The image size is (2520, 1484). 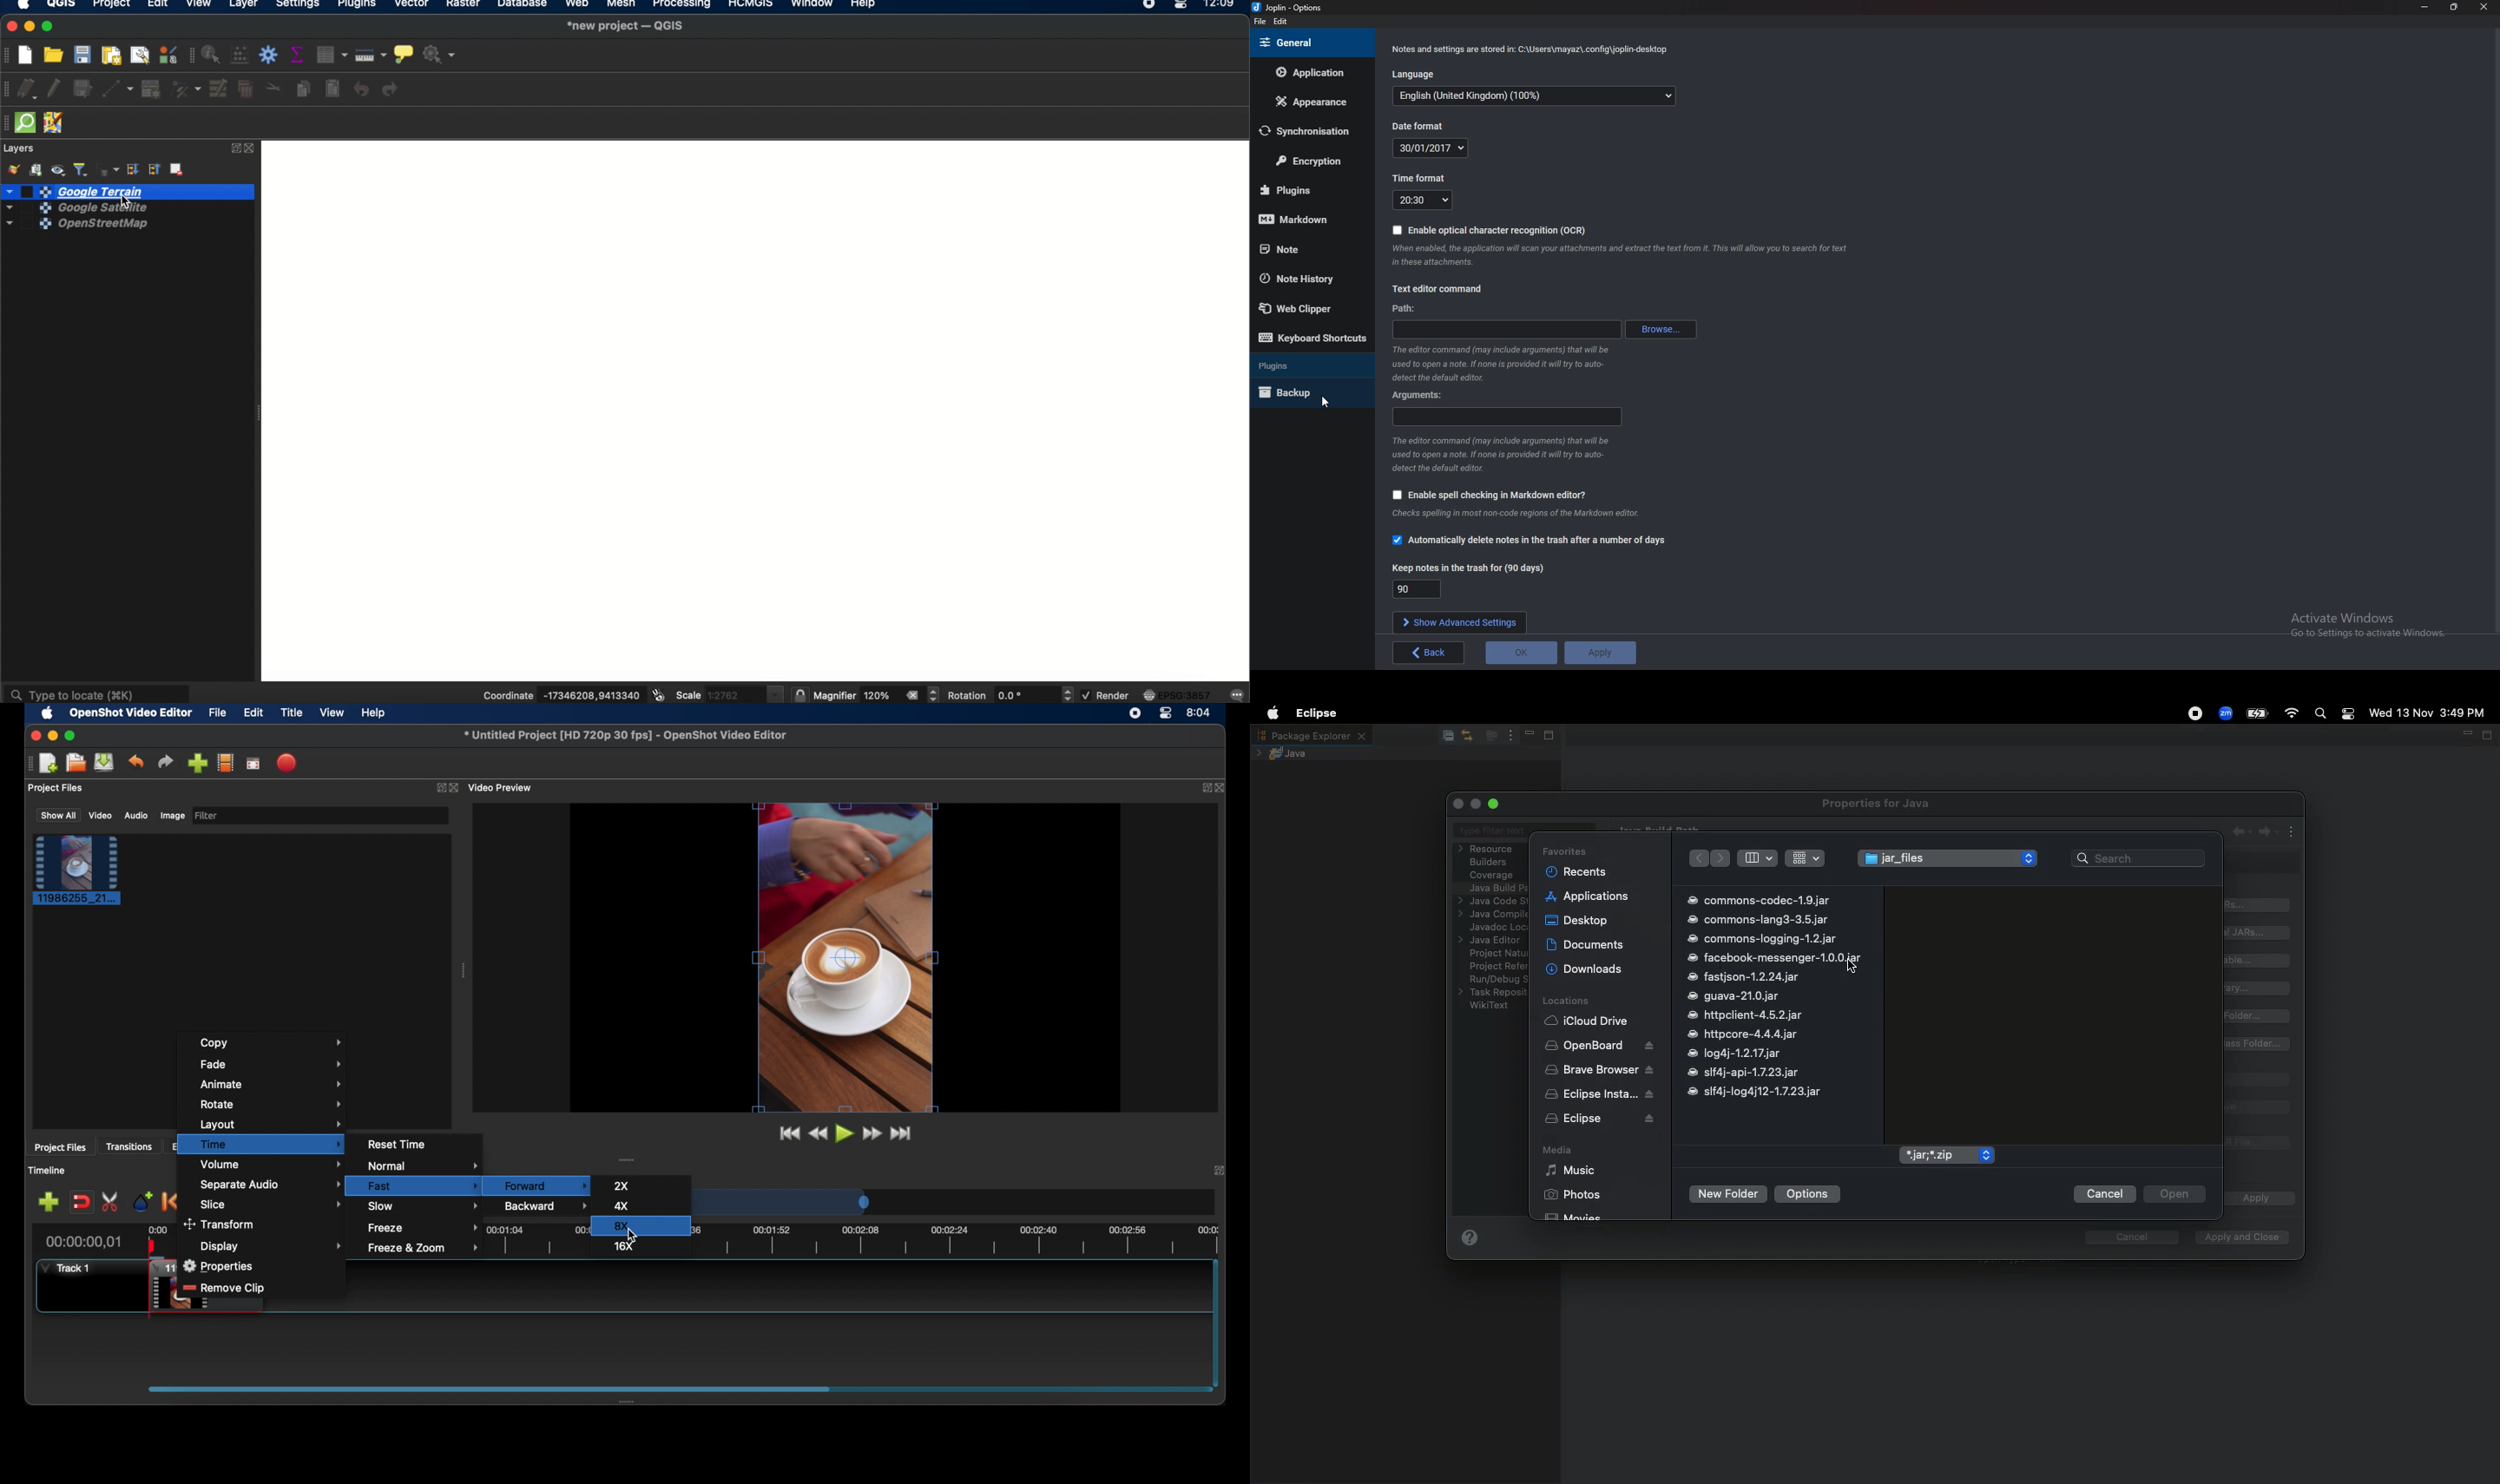 What do you see at coordinates (398, 1144) in the screenshot?
I see `reset time` at bounding box center [398, 1144].